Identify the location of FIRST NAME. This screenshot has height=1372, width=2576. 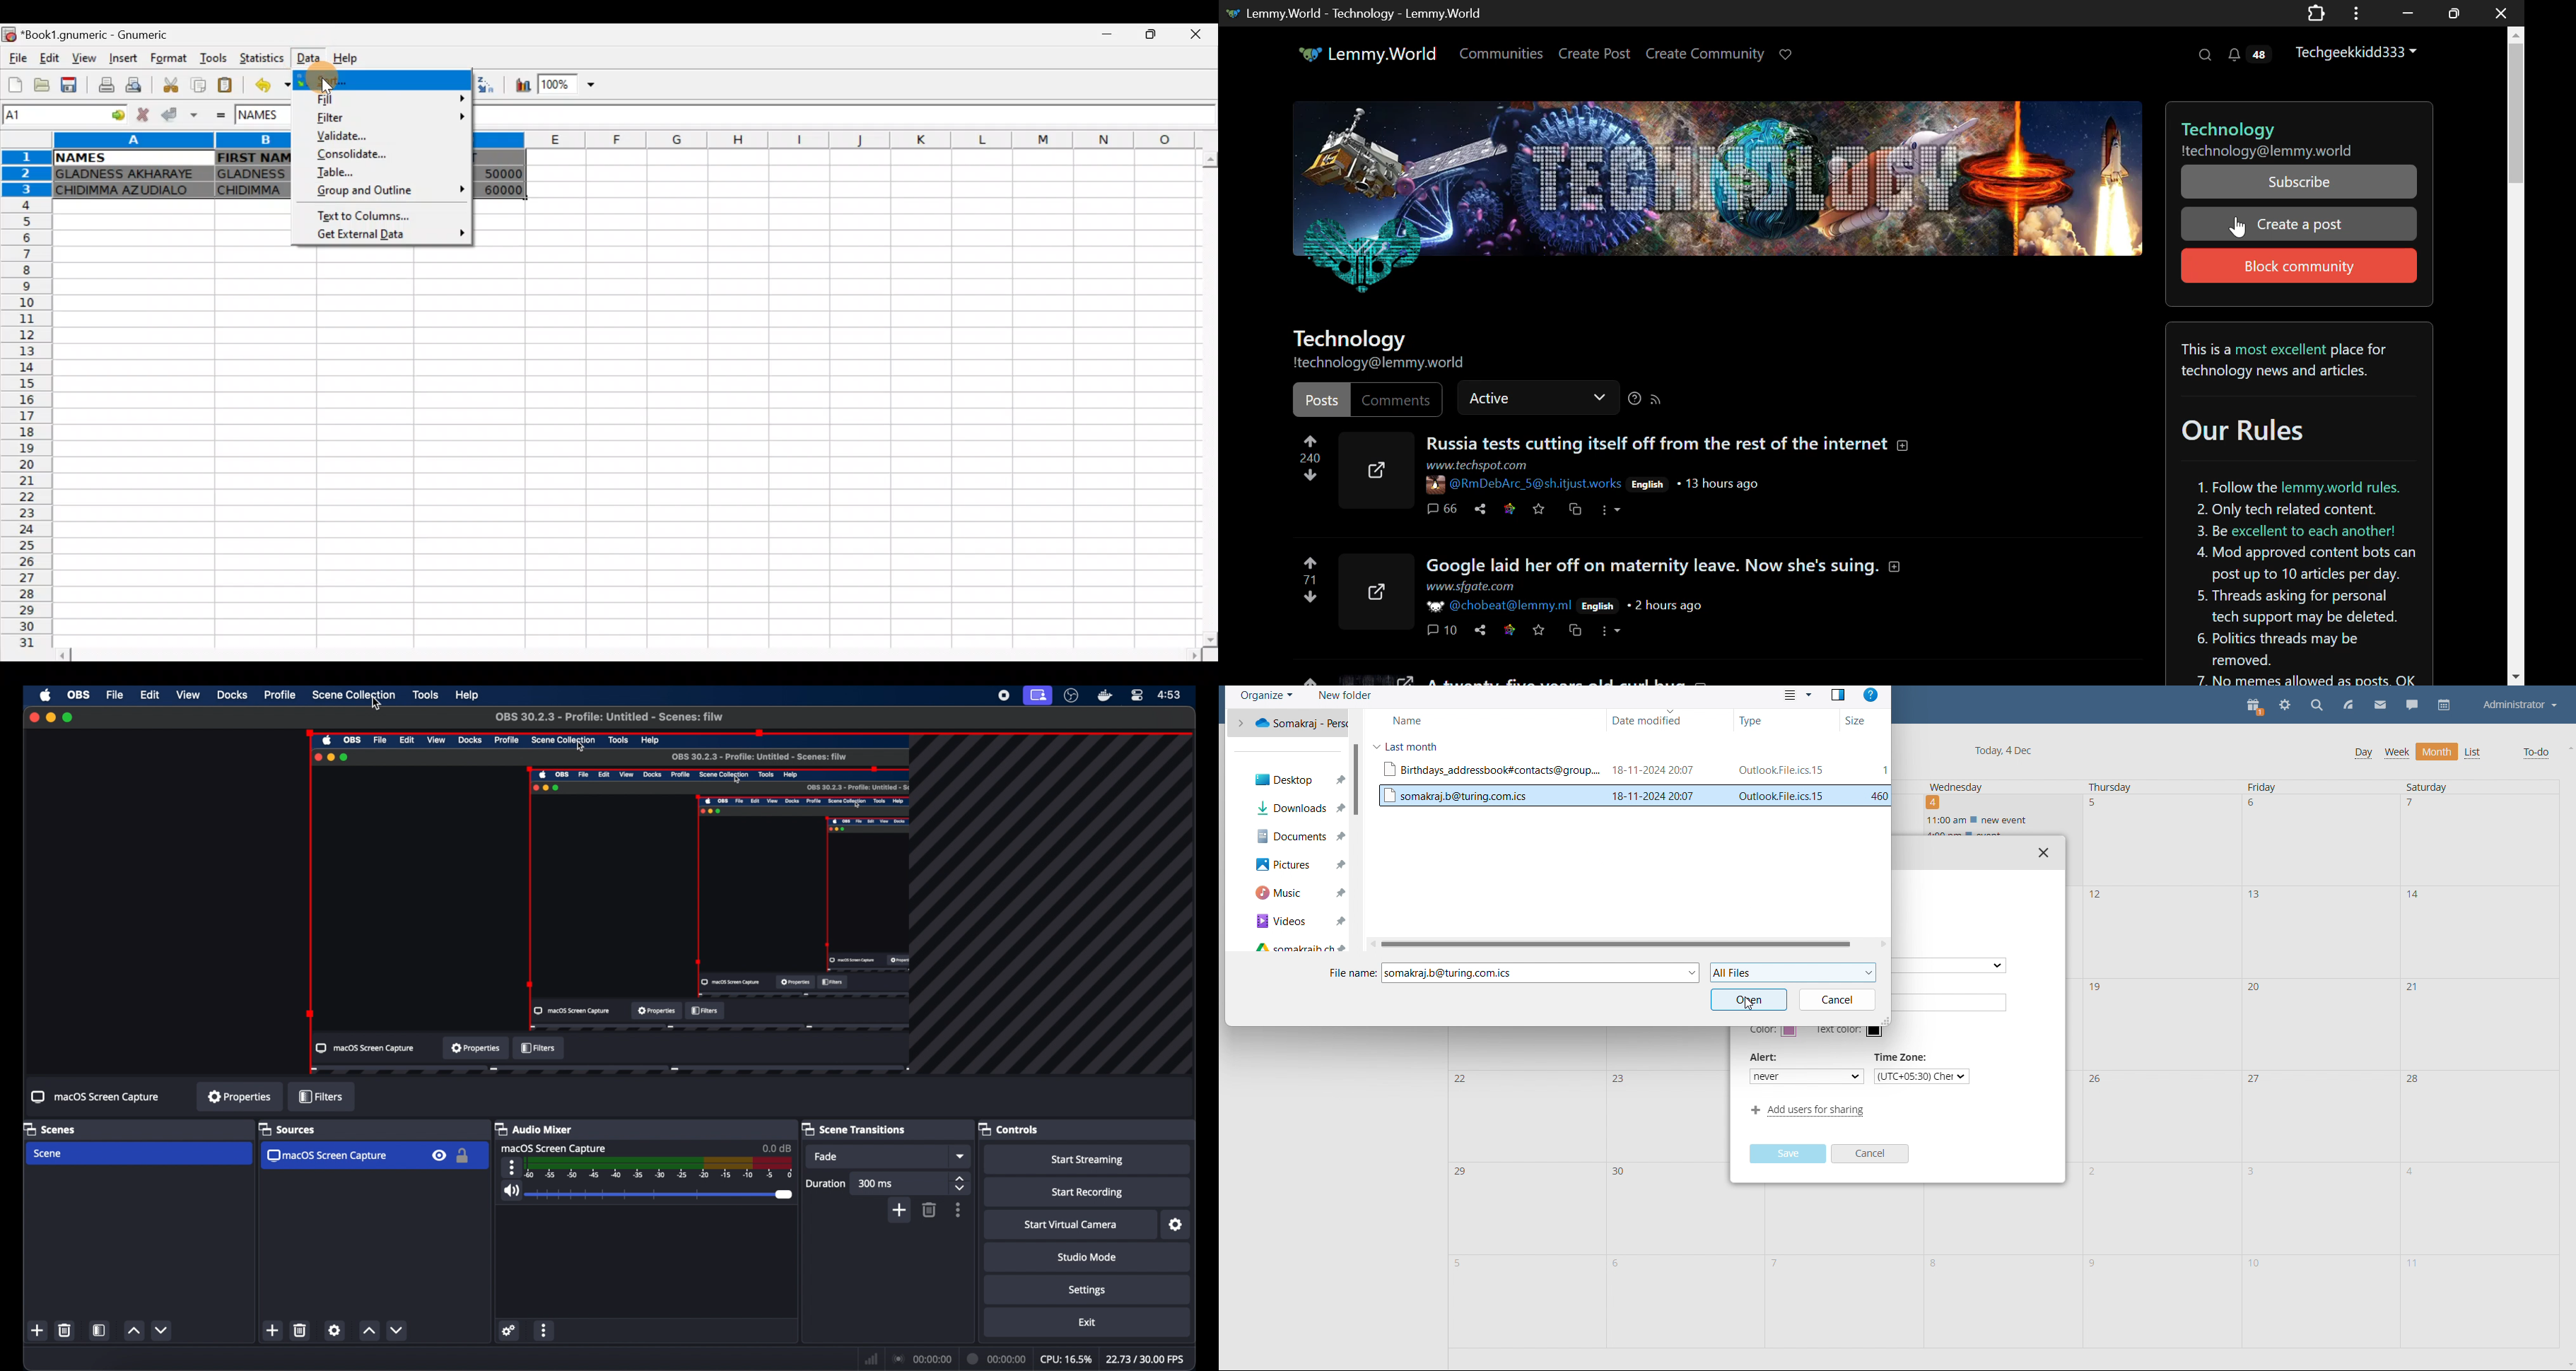
(255, 157).